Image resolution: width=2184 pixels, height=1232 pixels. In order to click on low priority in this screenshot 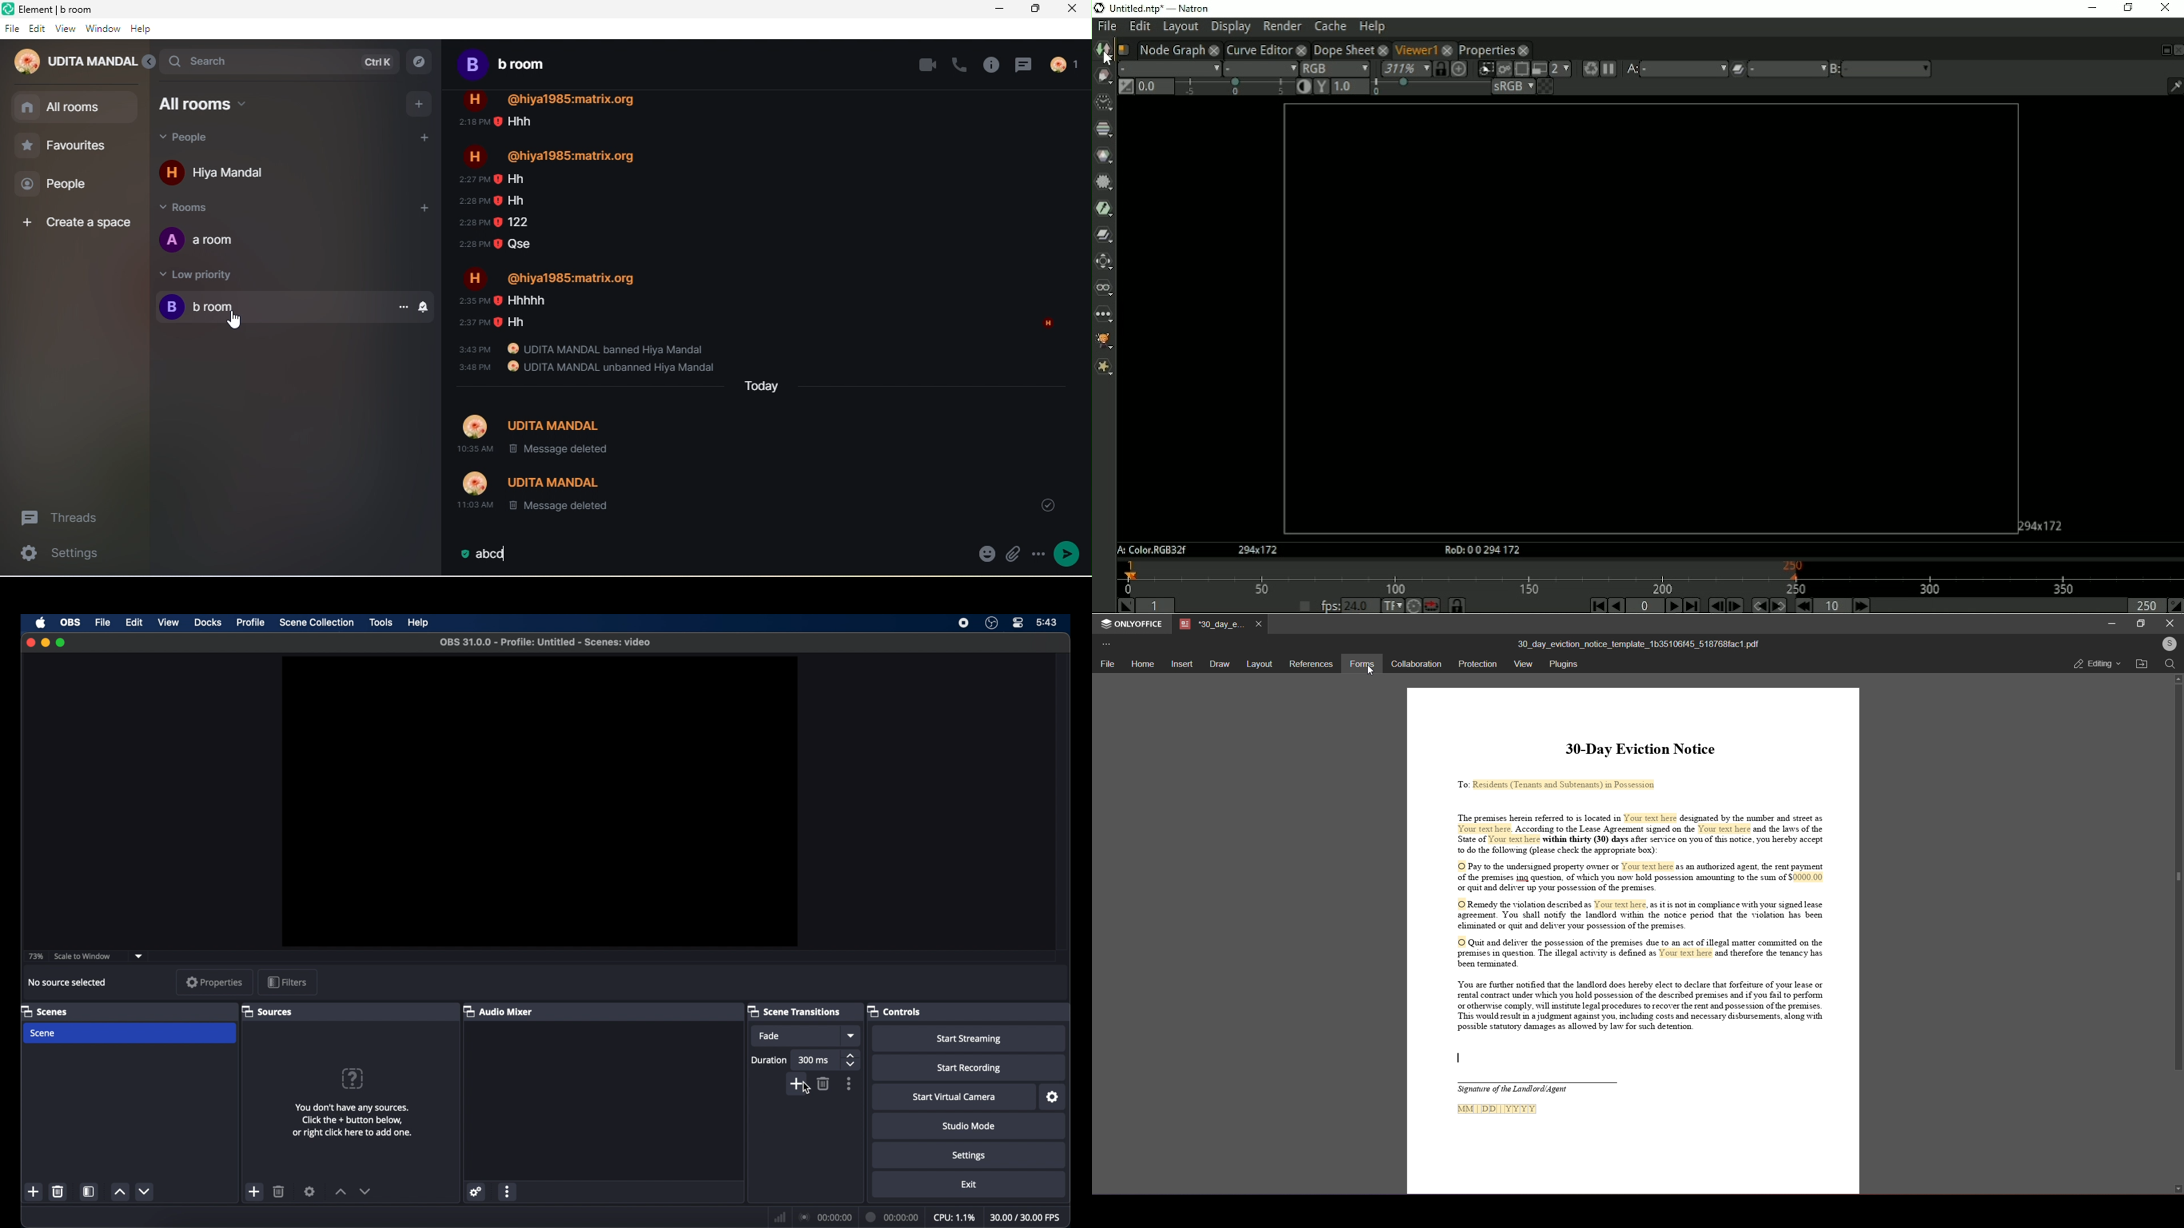, I will do `click(219, 275)`.